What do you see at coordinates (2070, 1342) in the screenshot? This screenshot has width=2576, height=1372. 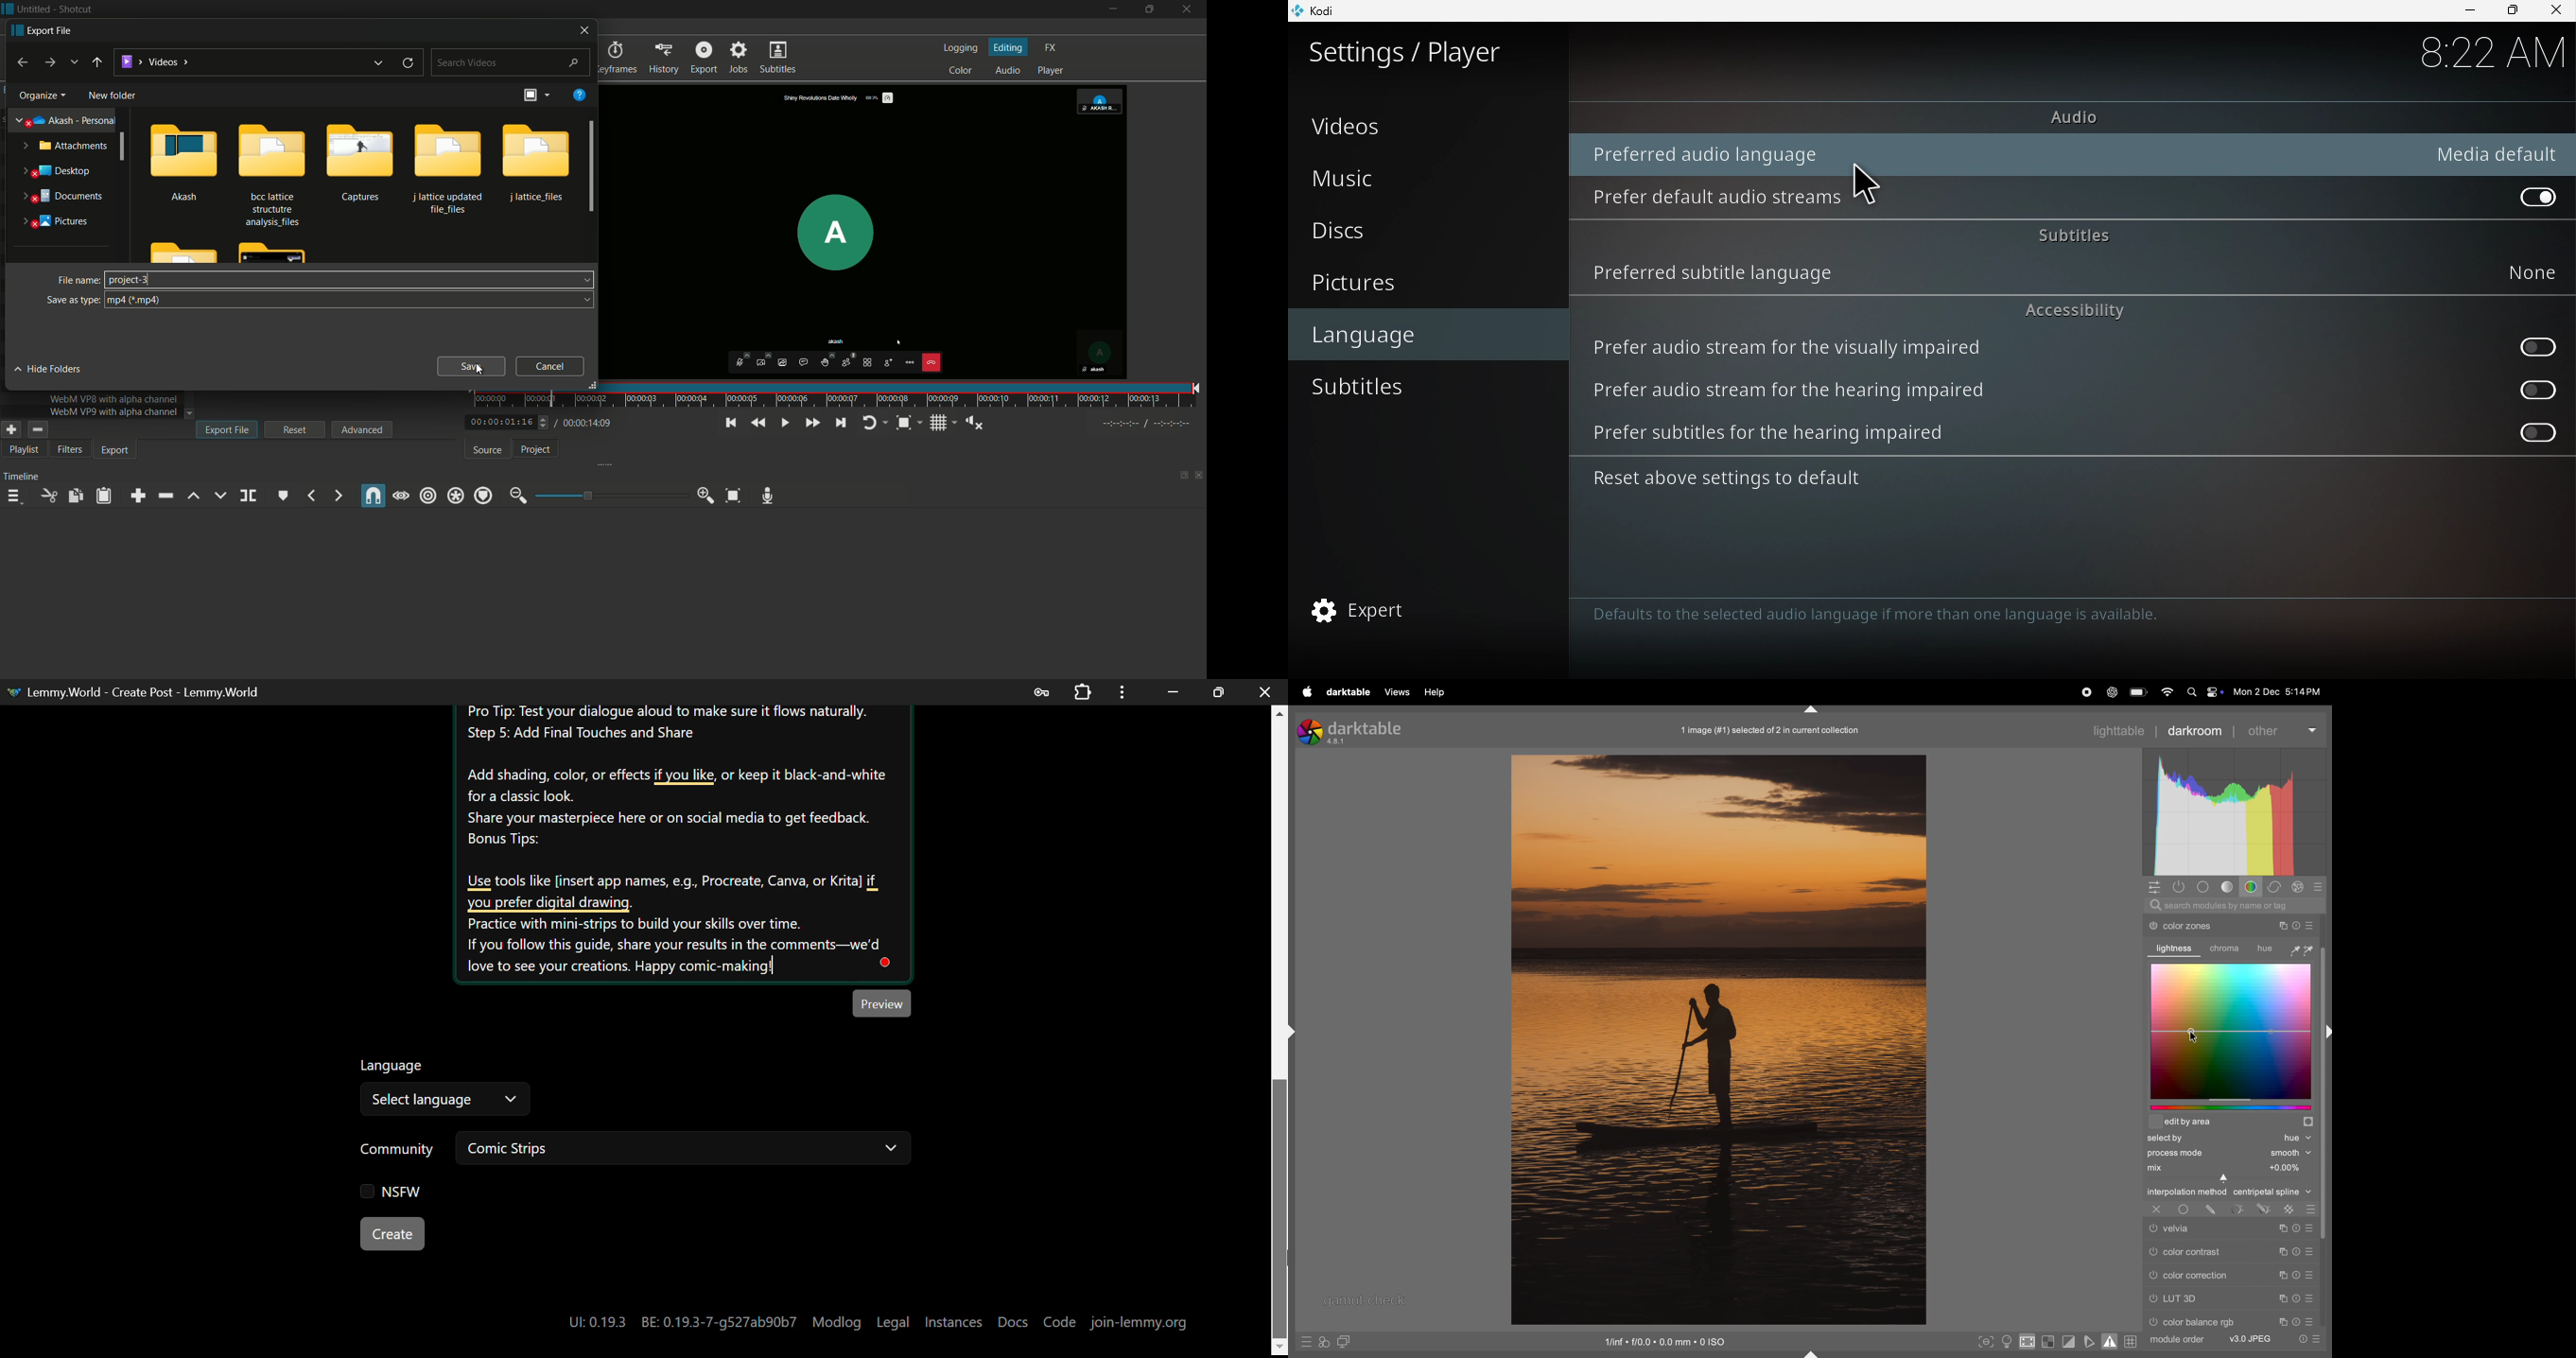 I see `toggle clipping indications` at bounding box center [2070, 1342].